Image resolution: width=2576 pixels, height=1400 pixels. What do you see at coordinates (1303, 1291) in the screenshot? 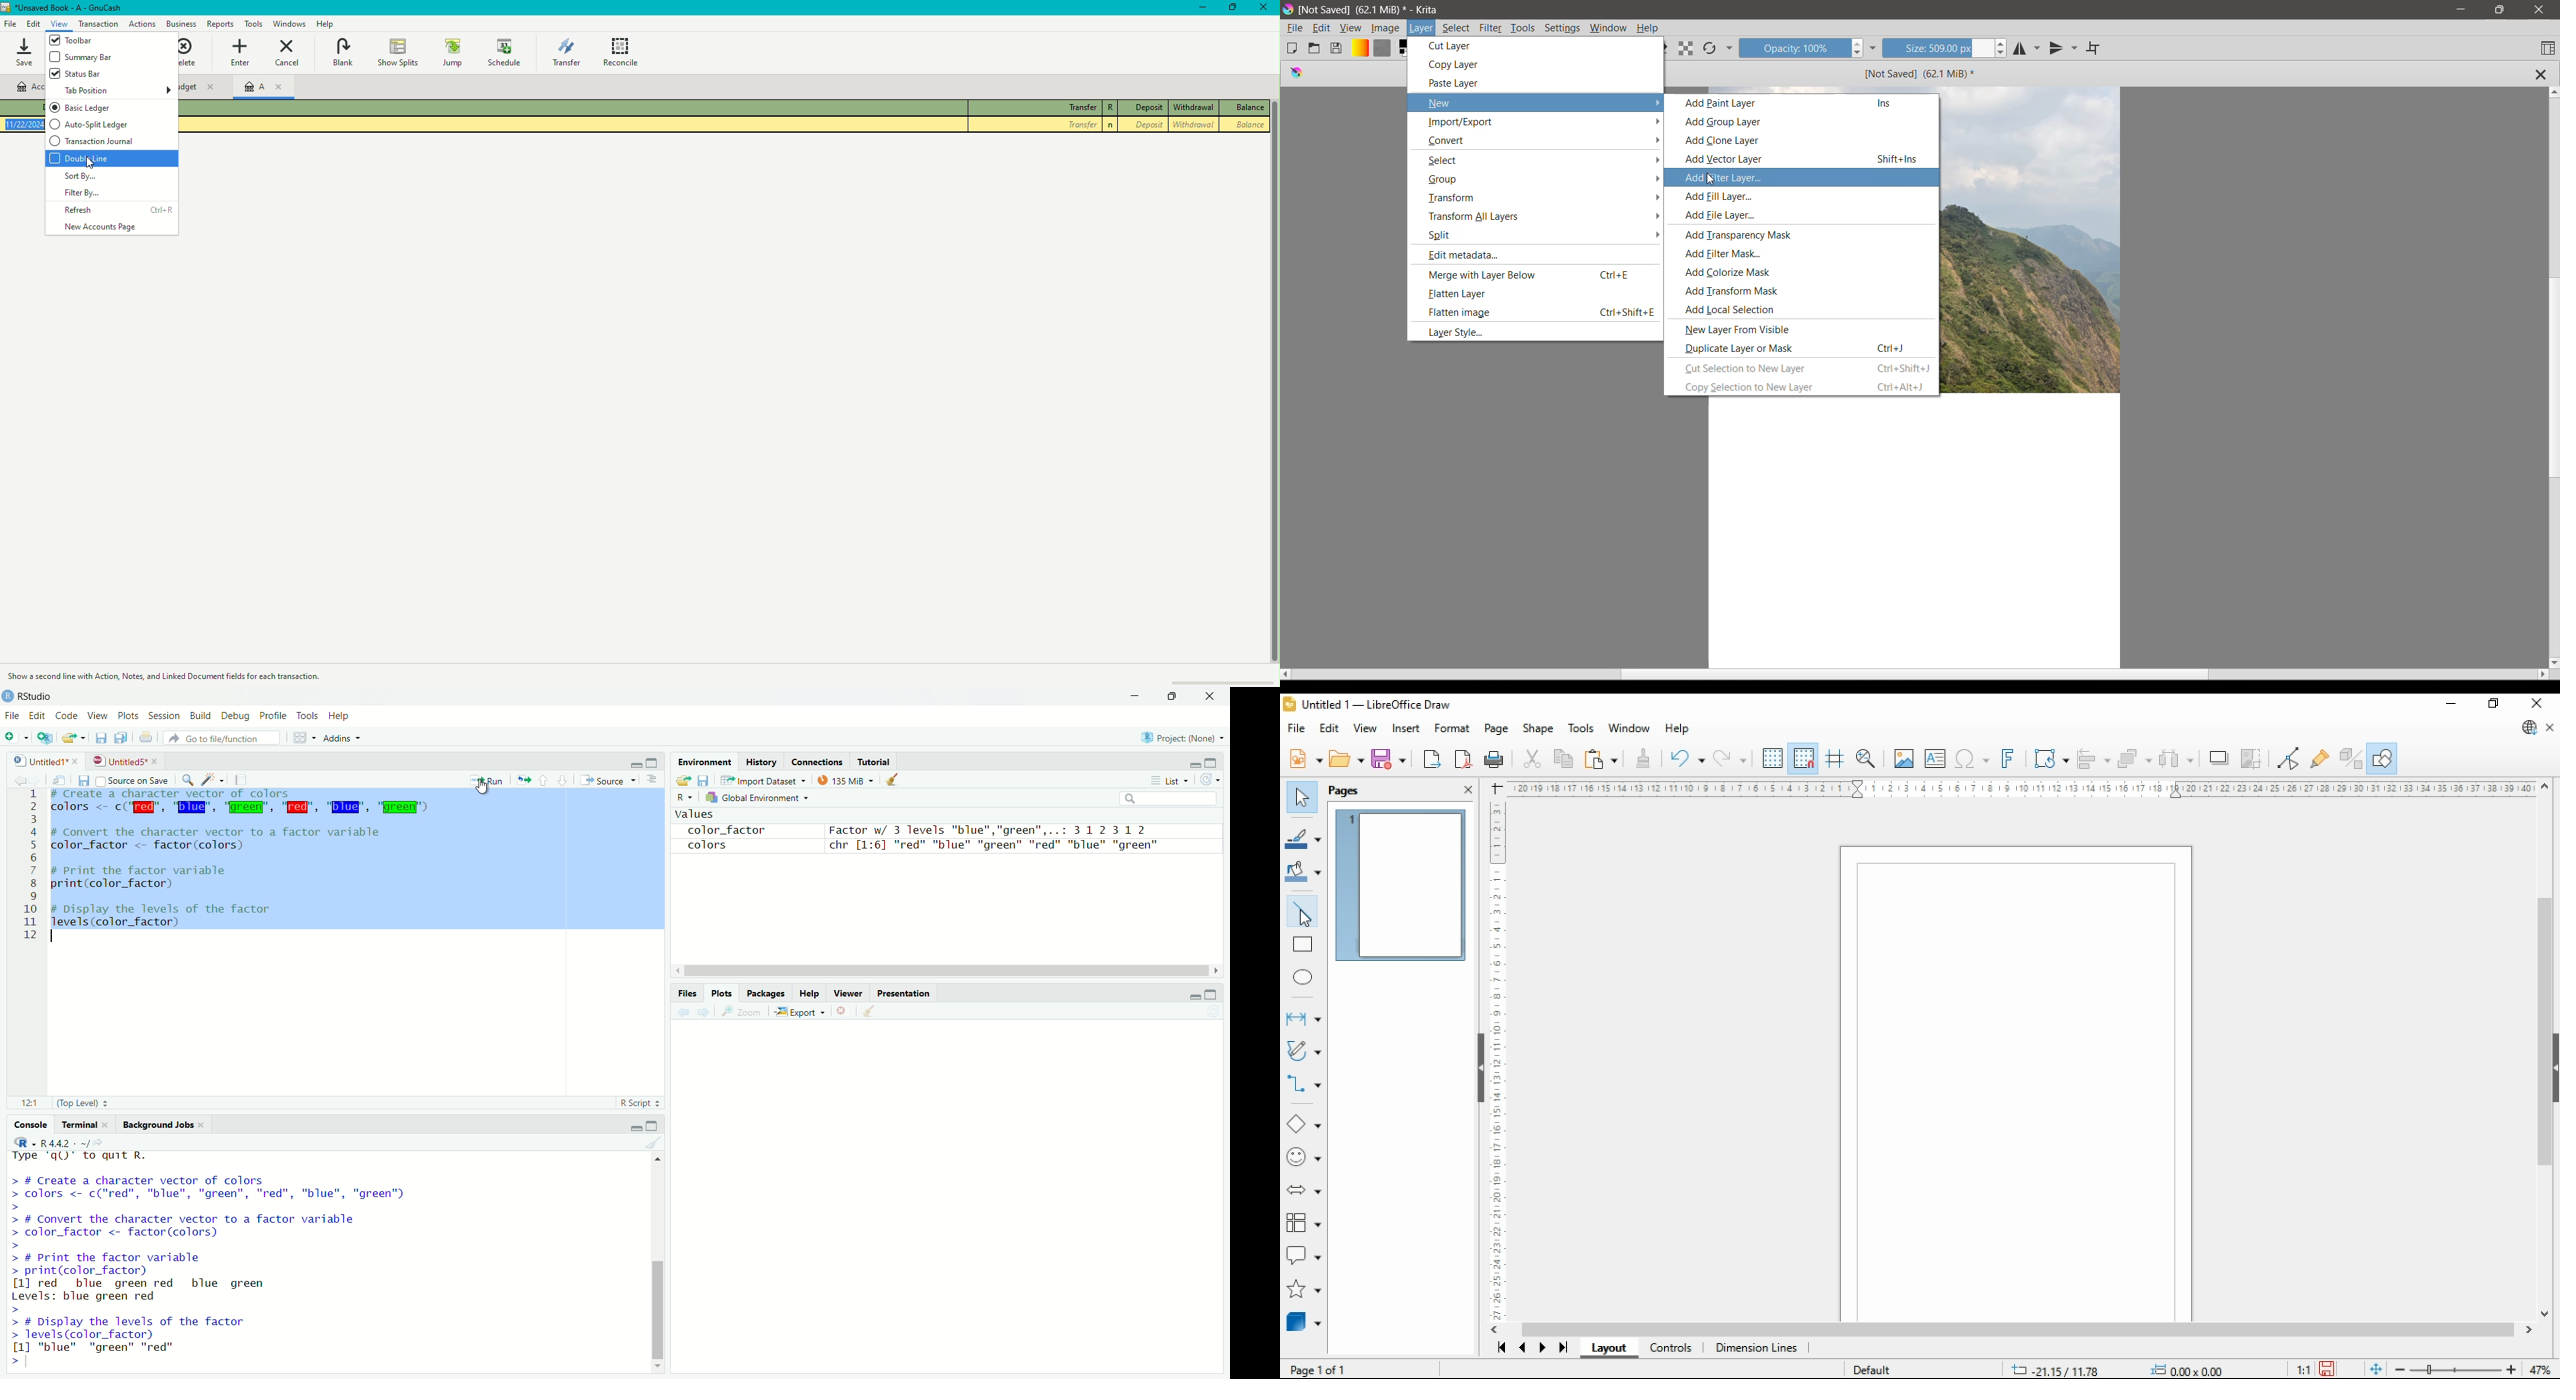
I see `stars and banners` at bounding box center [1303, 1291].